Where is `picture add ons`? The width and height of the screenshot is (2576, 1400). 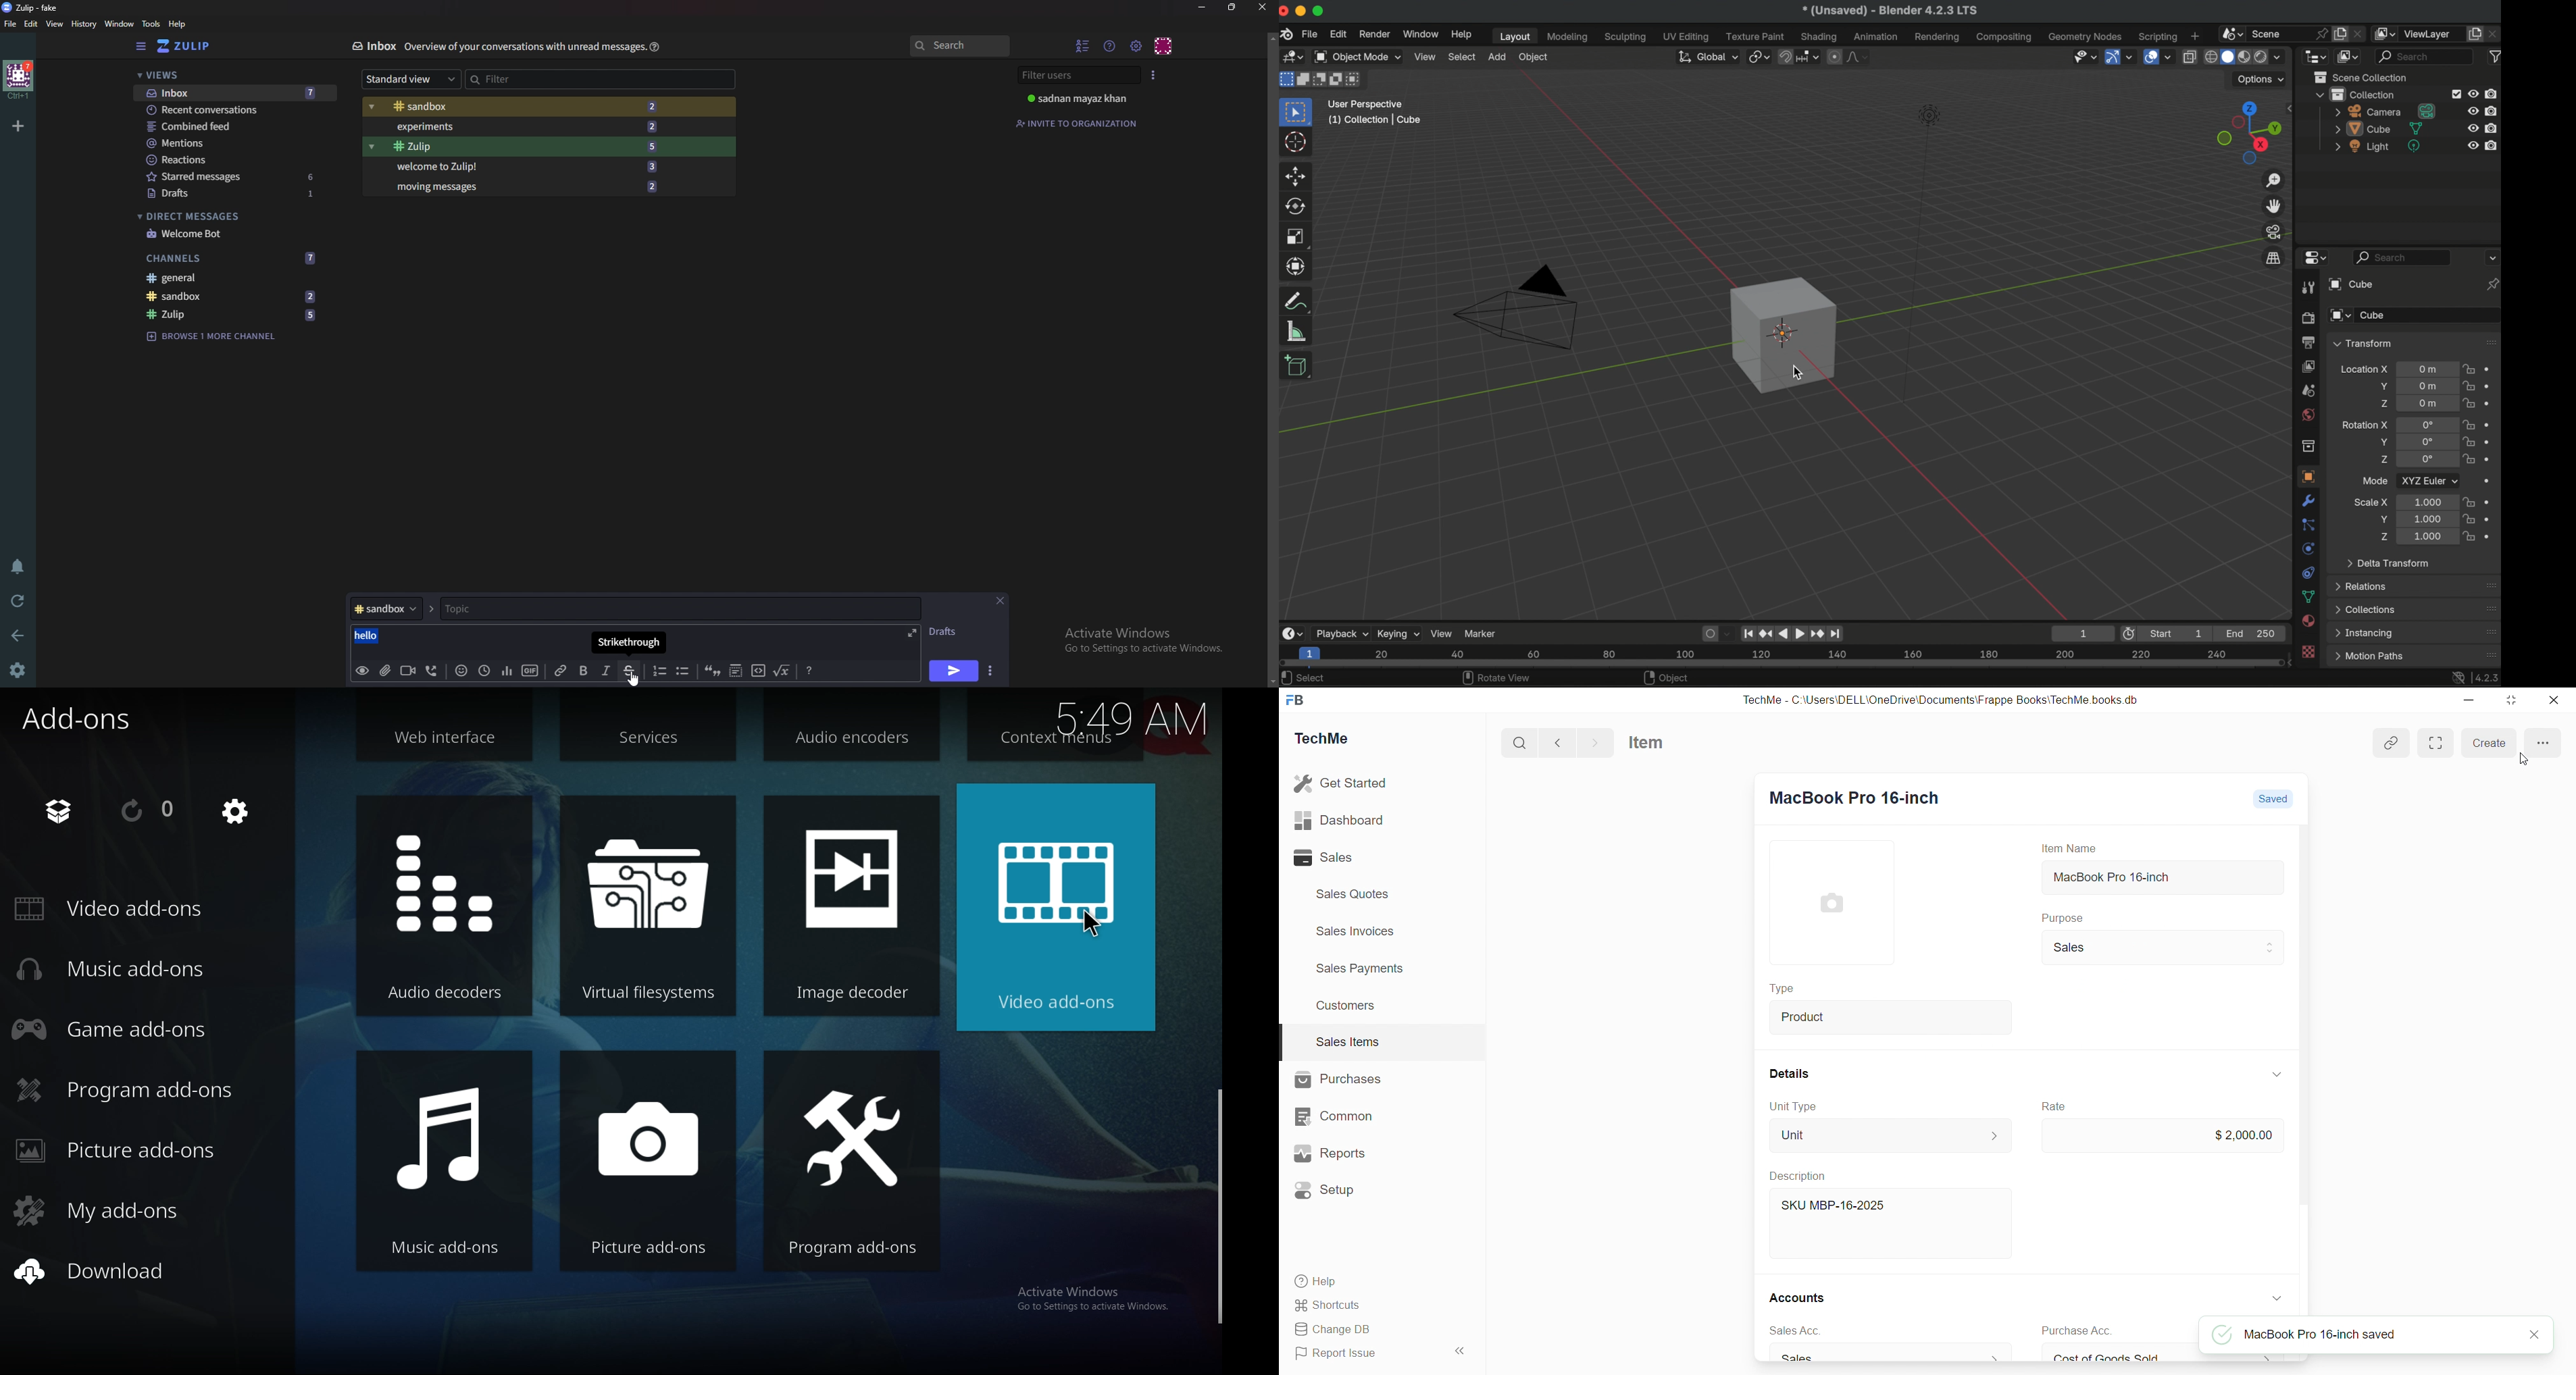
picture add ons is located at coordinates (126, 1151).